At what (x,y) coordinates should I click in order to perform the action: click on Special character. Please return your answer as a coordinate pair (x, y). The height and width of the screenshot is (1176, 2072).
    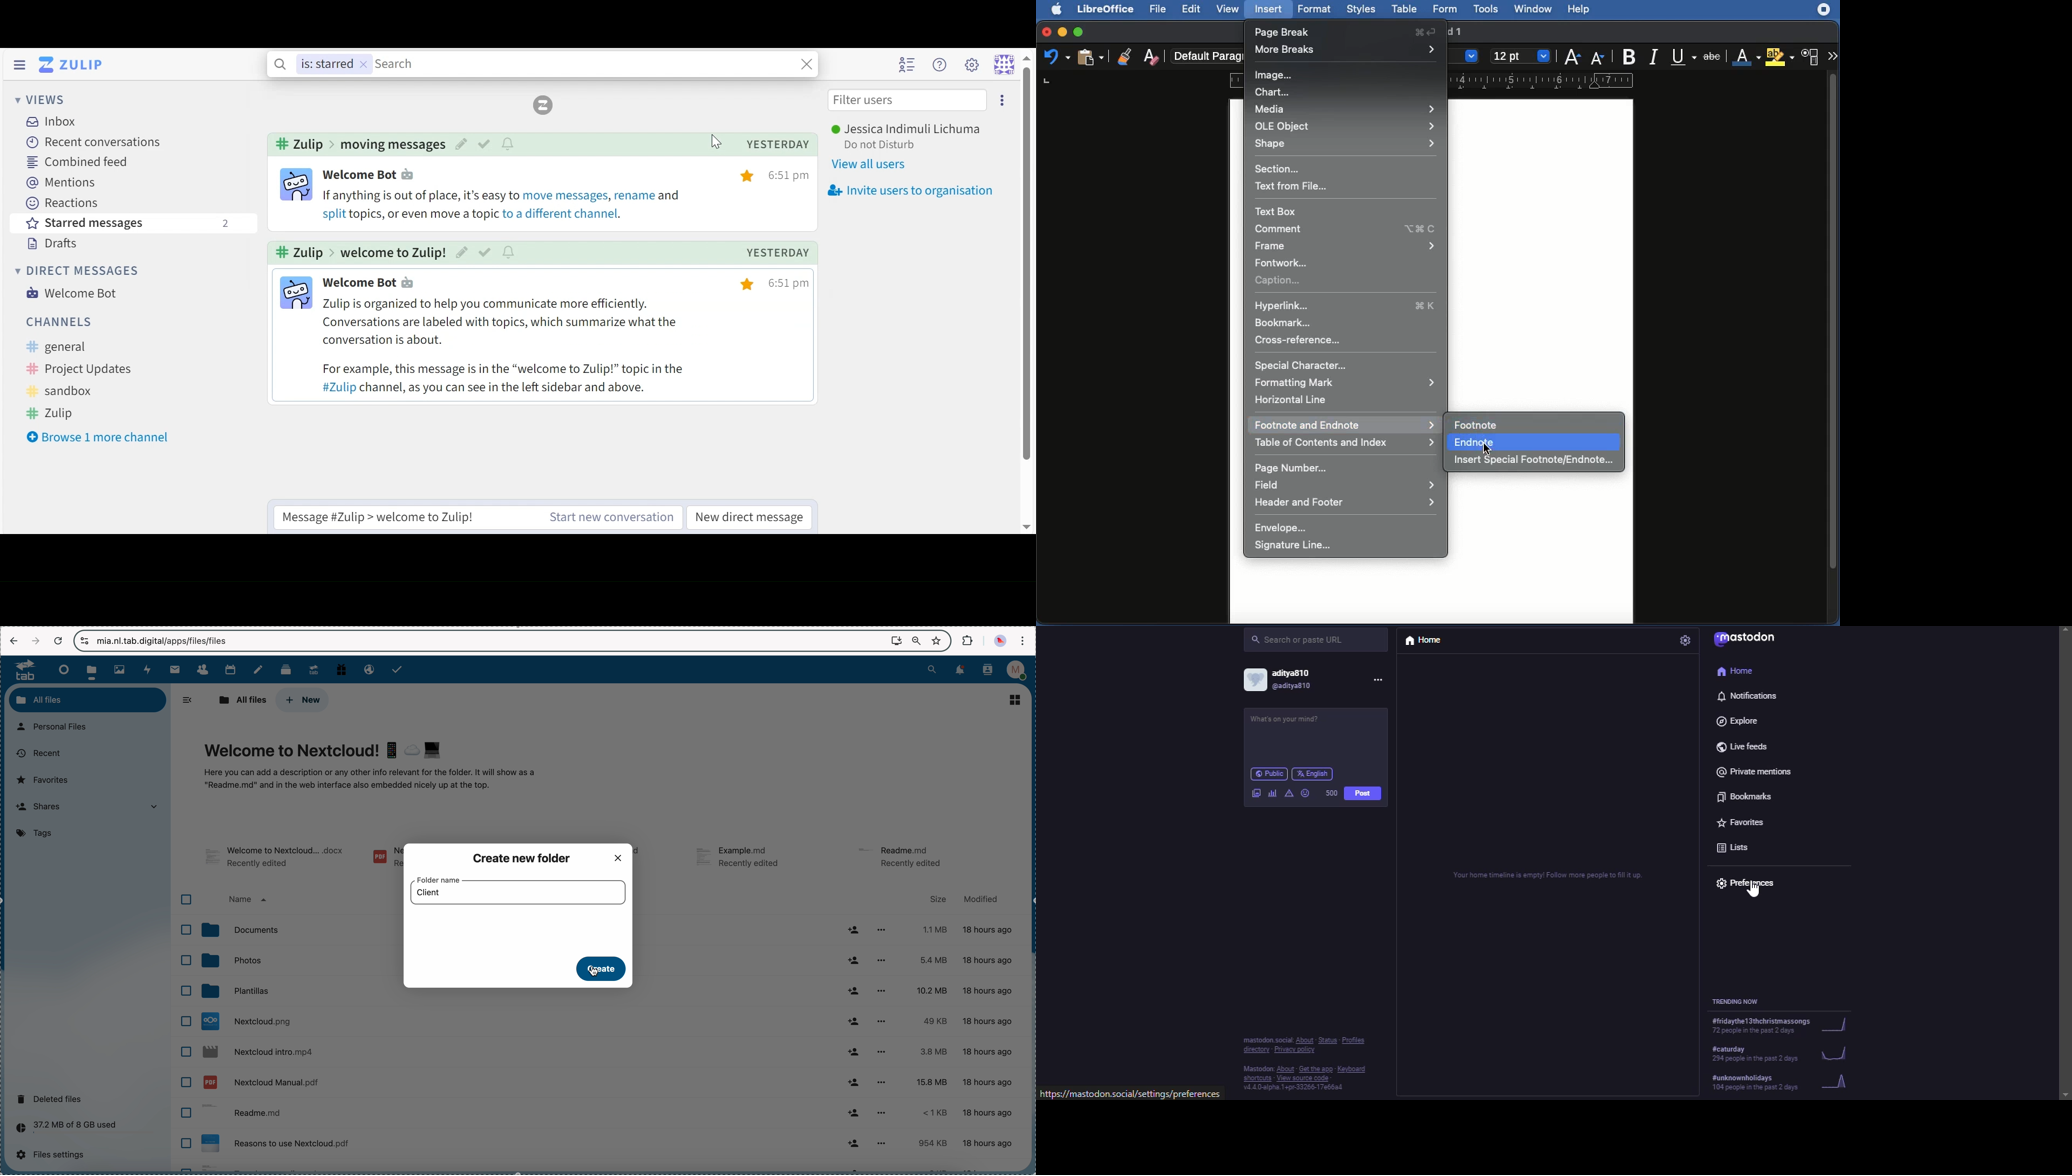
    Looking at the image, I should click on (1305, 365).